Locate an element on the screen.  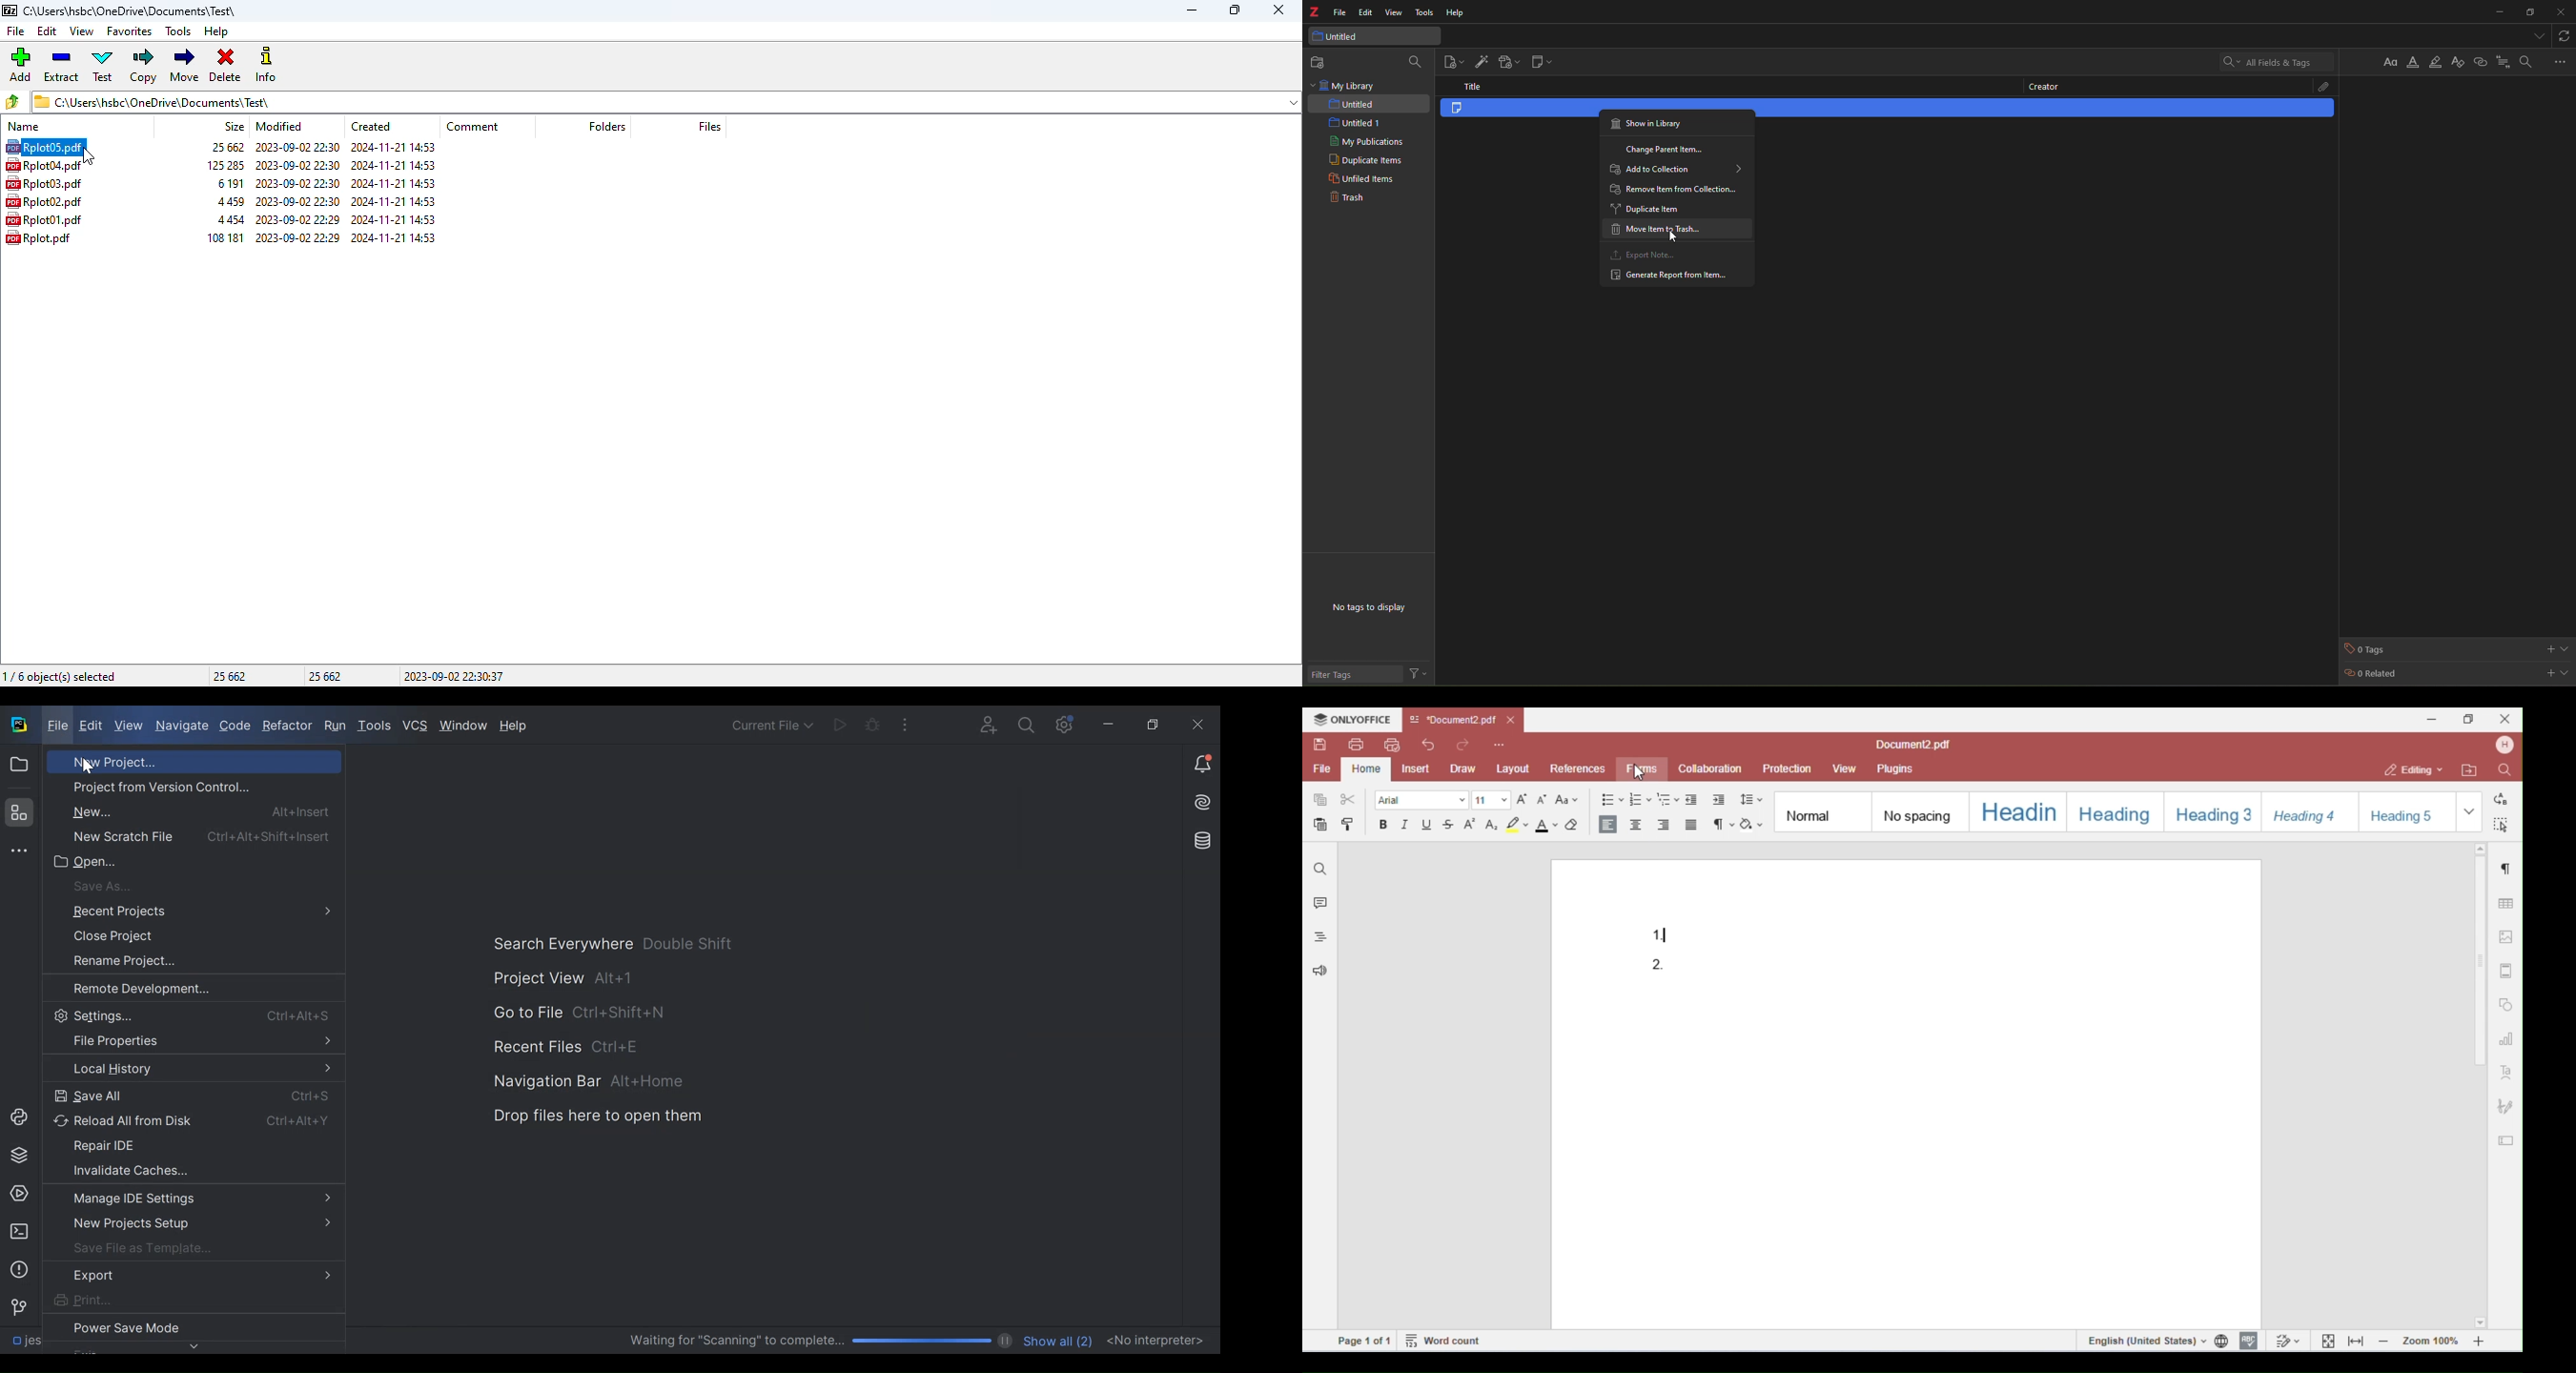
tags is located at coordinates (2369, 649).